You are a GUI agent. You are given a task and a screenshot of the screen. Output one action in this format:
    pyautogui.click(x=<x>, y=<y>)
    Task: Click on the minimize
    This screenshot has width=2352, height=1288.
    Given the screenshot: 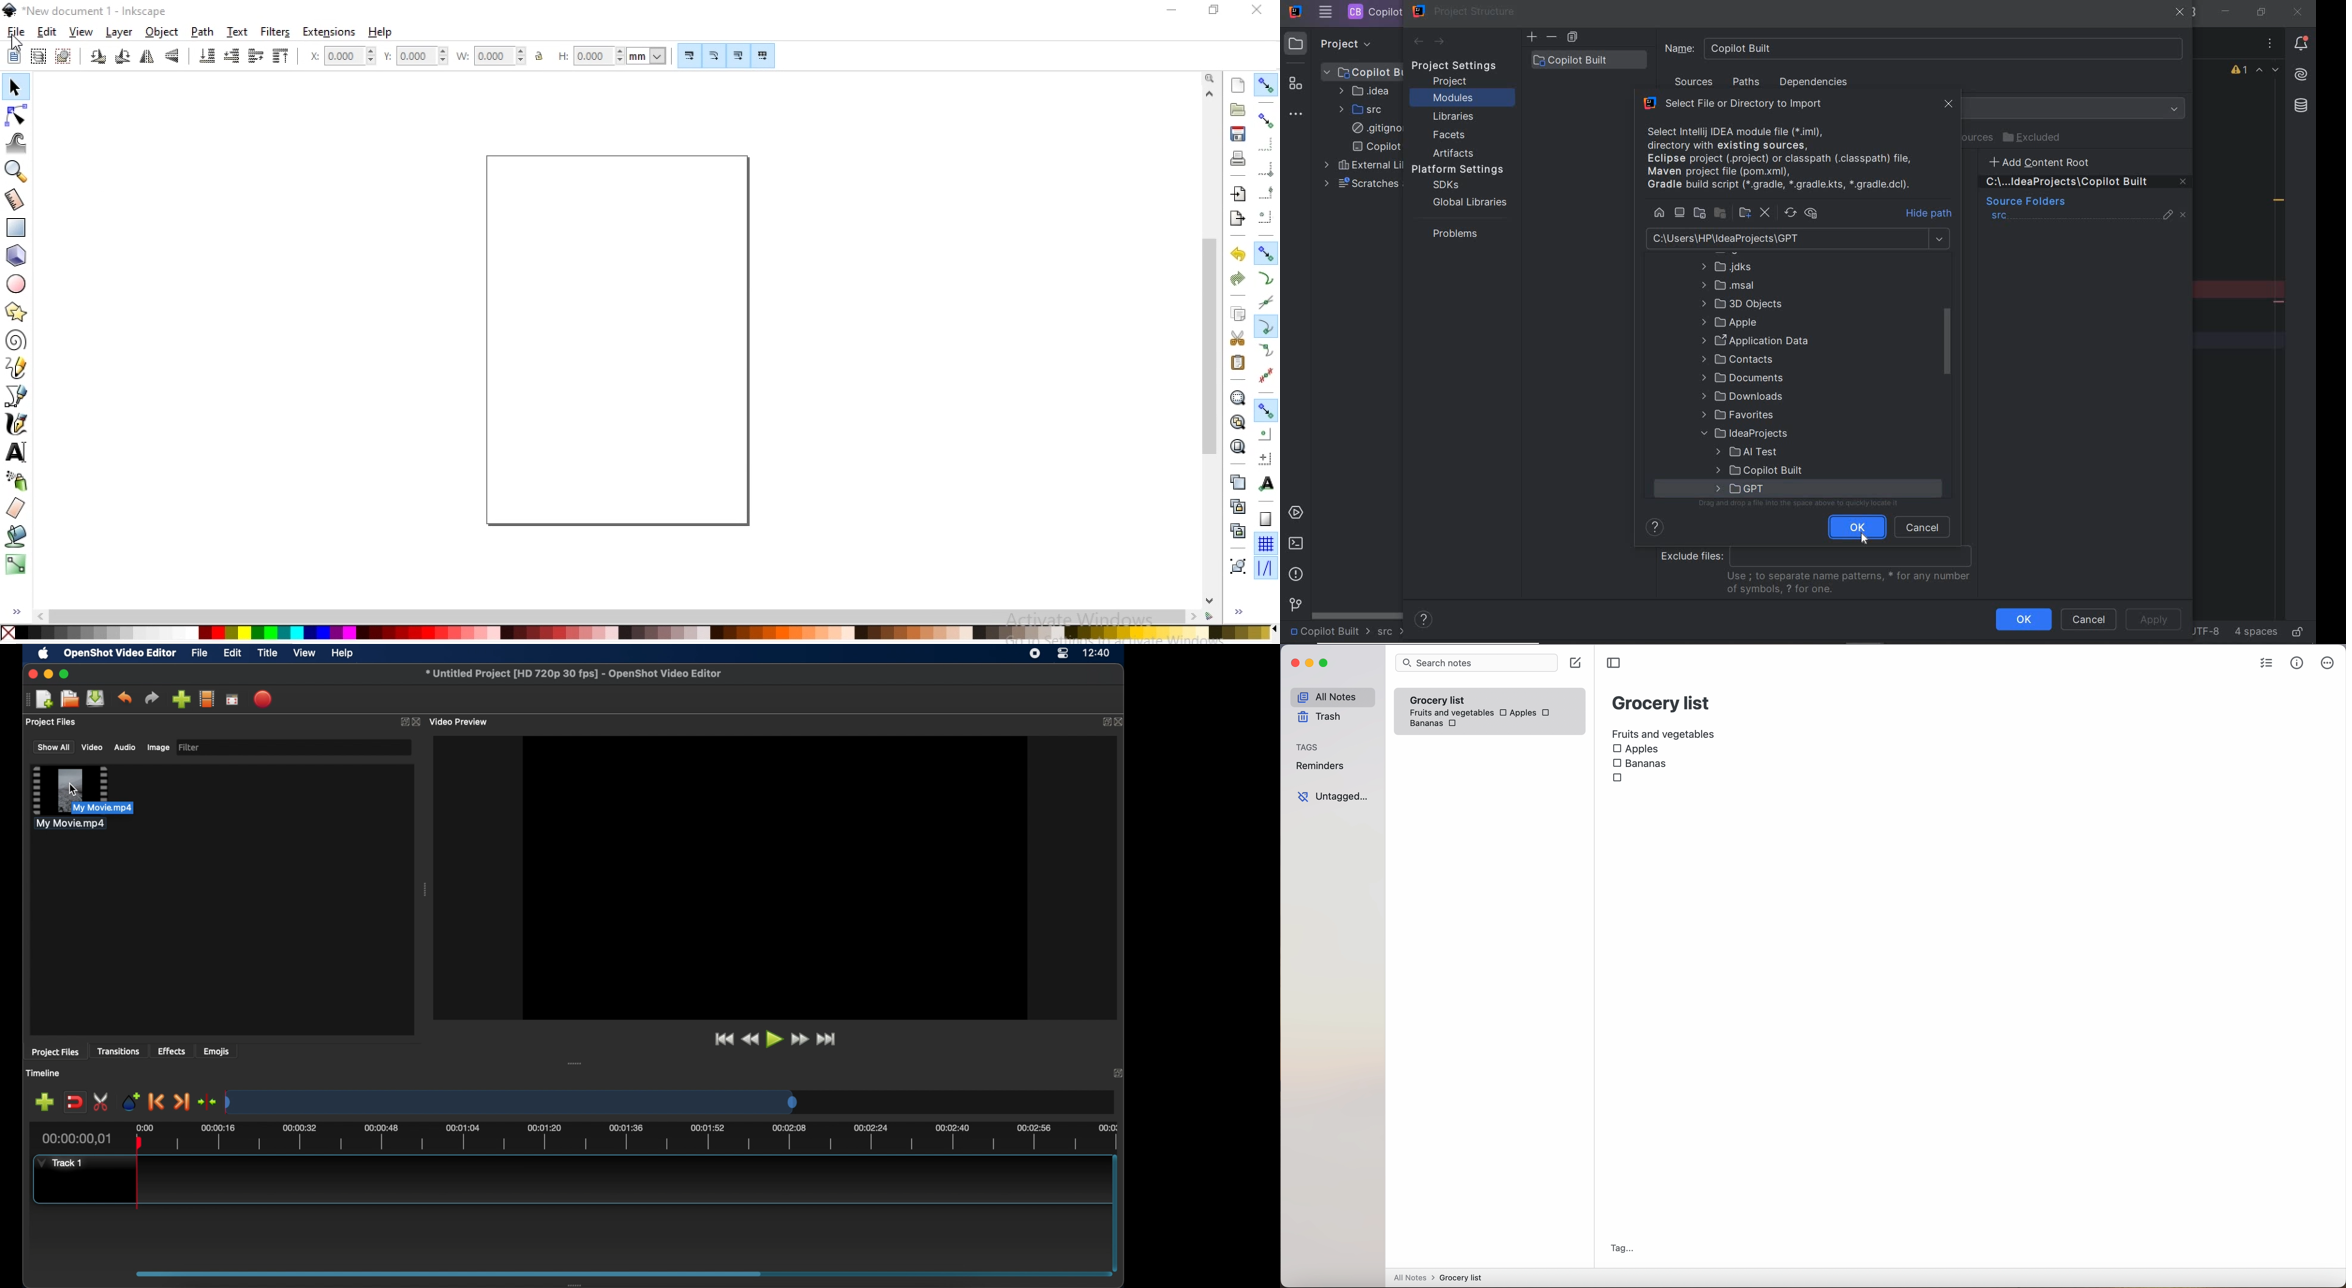 What is the action you would take?
    pyautogui.click(x=2227, y=12)
    